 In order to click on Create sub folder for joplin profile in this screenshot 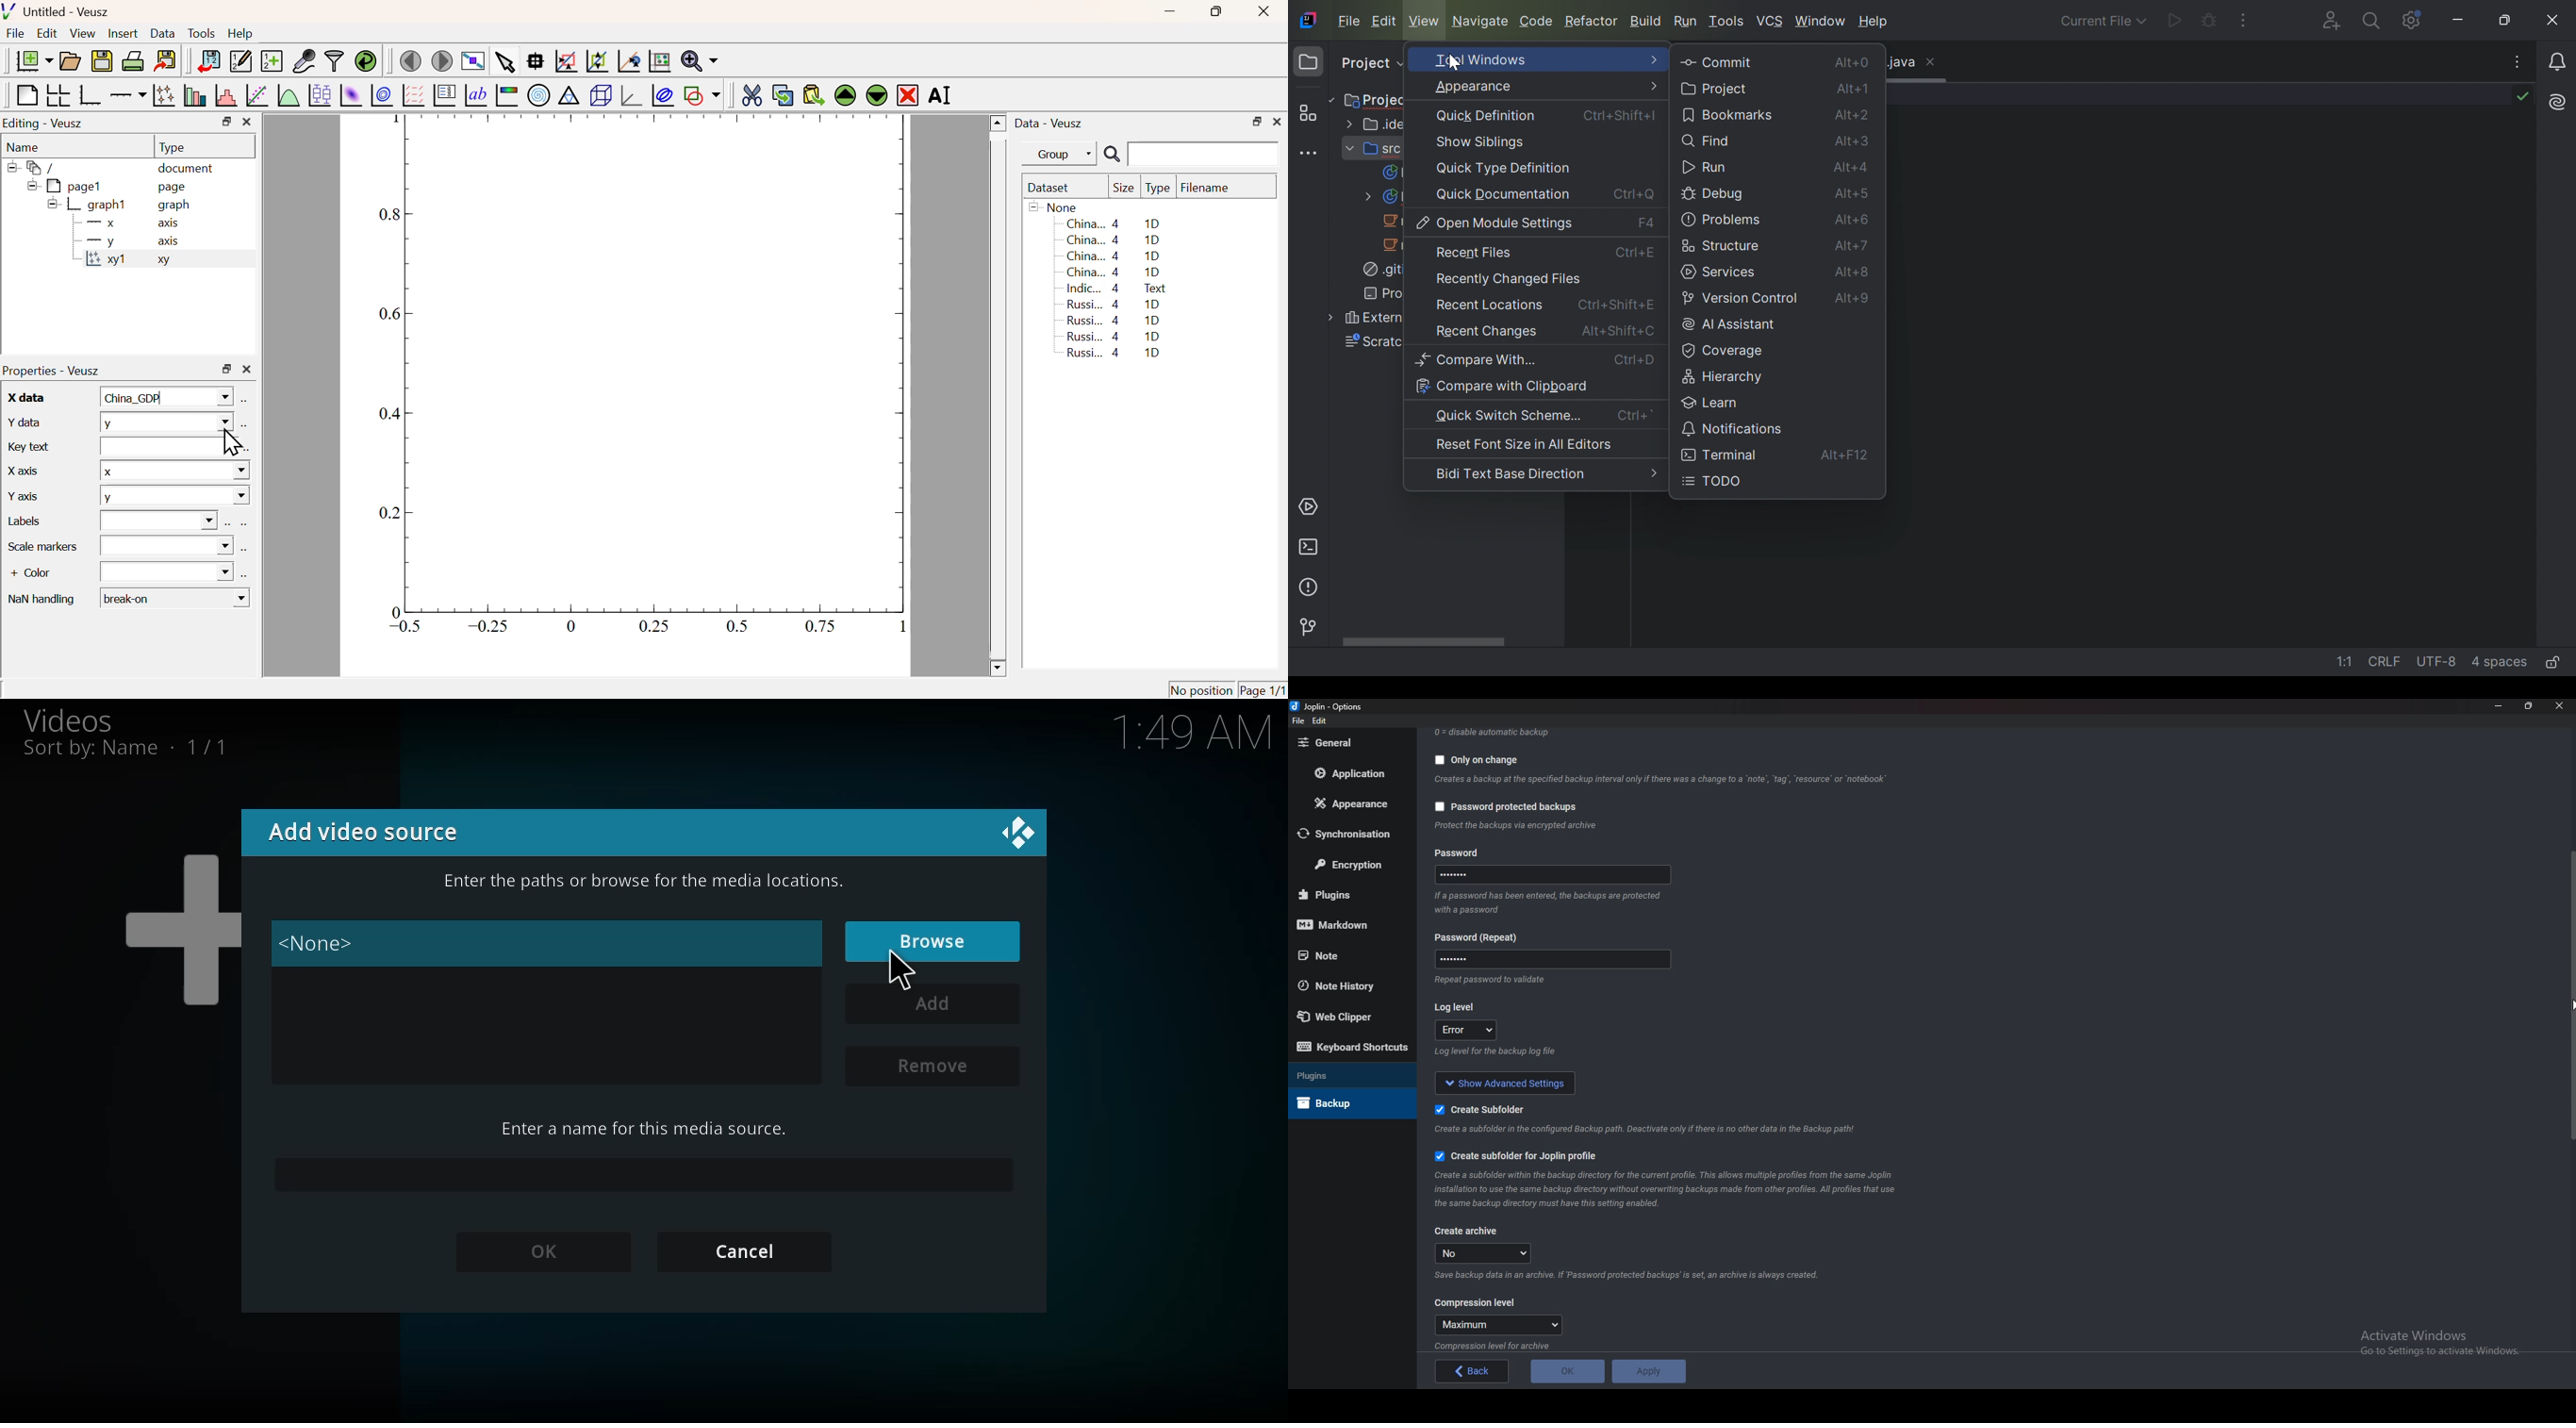, I will do `click(1517, 1157)`.